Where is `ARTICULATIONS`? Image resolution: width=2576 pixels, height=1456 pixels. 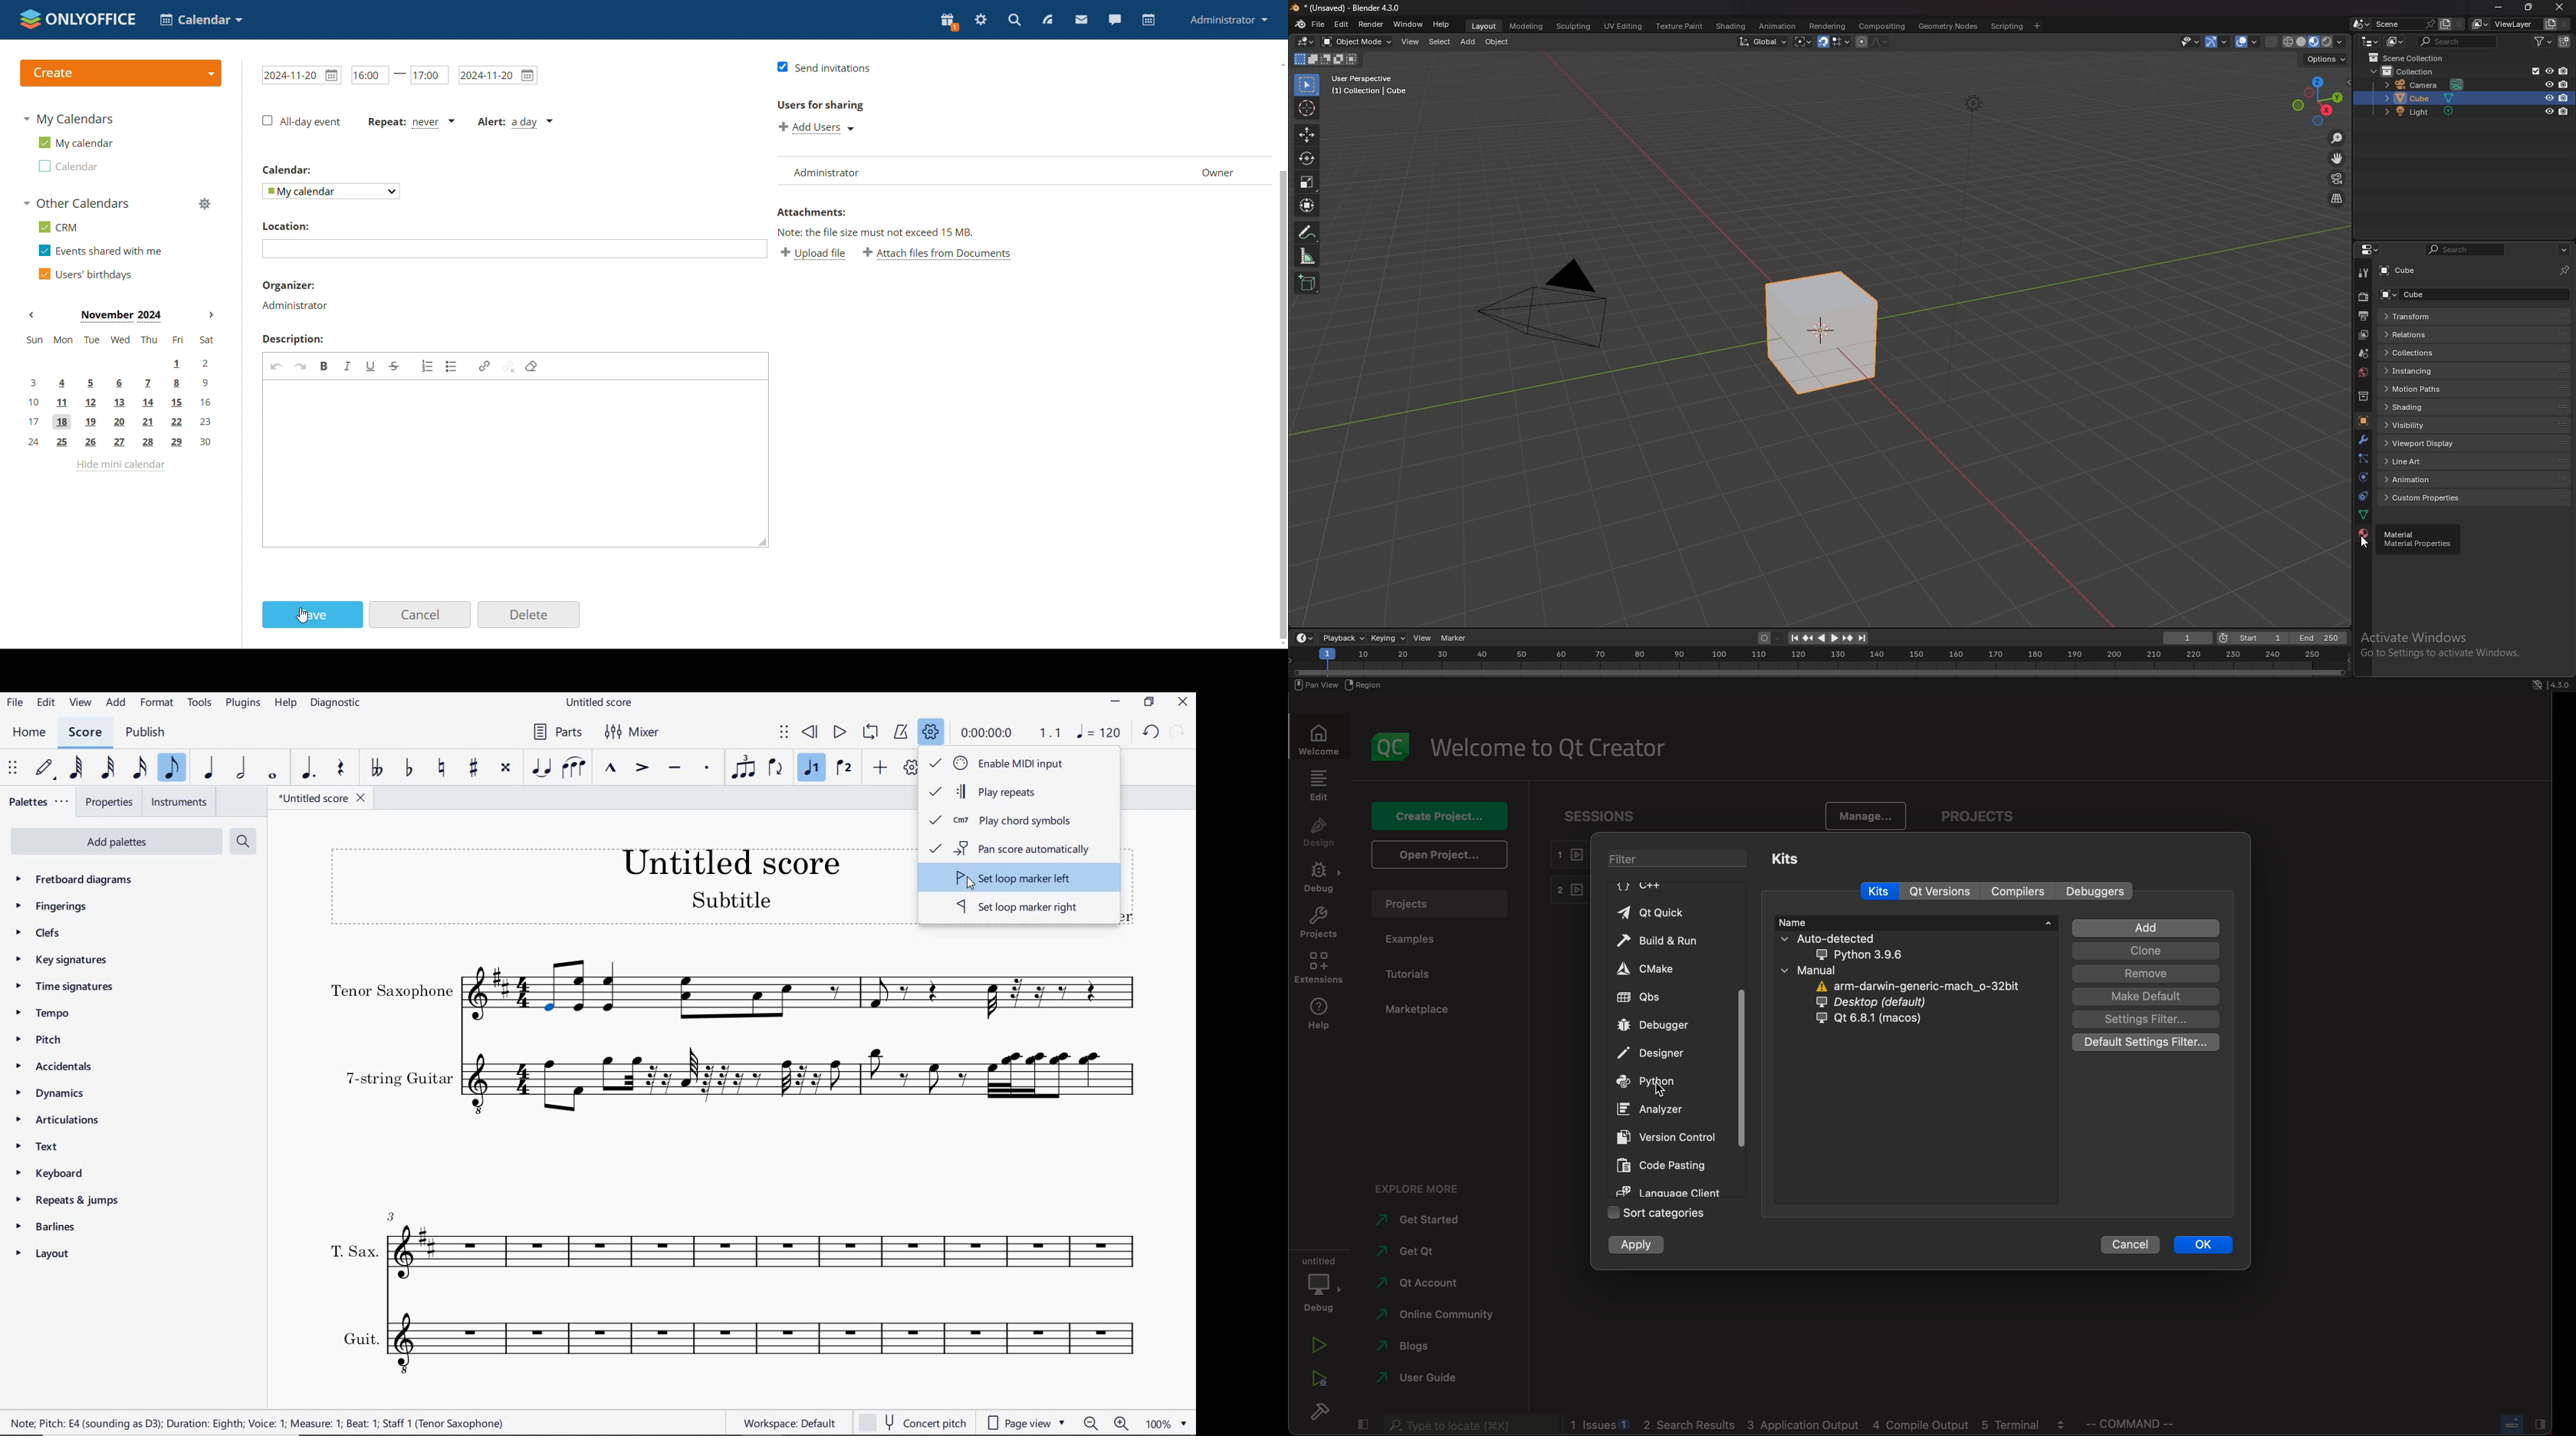
ARTICULATIONS is located at coordinates (58, 1120).